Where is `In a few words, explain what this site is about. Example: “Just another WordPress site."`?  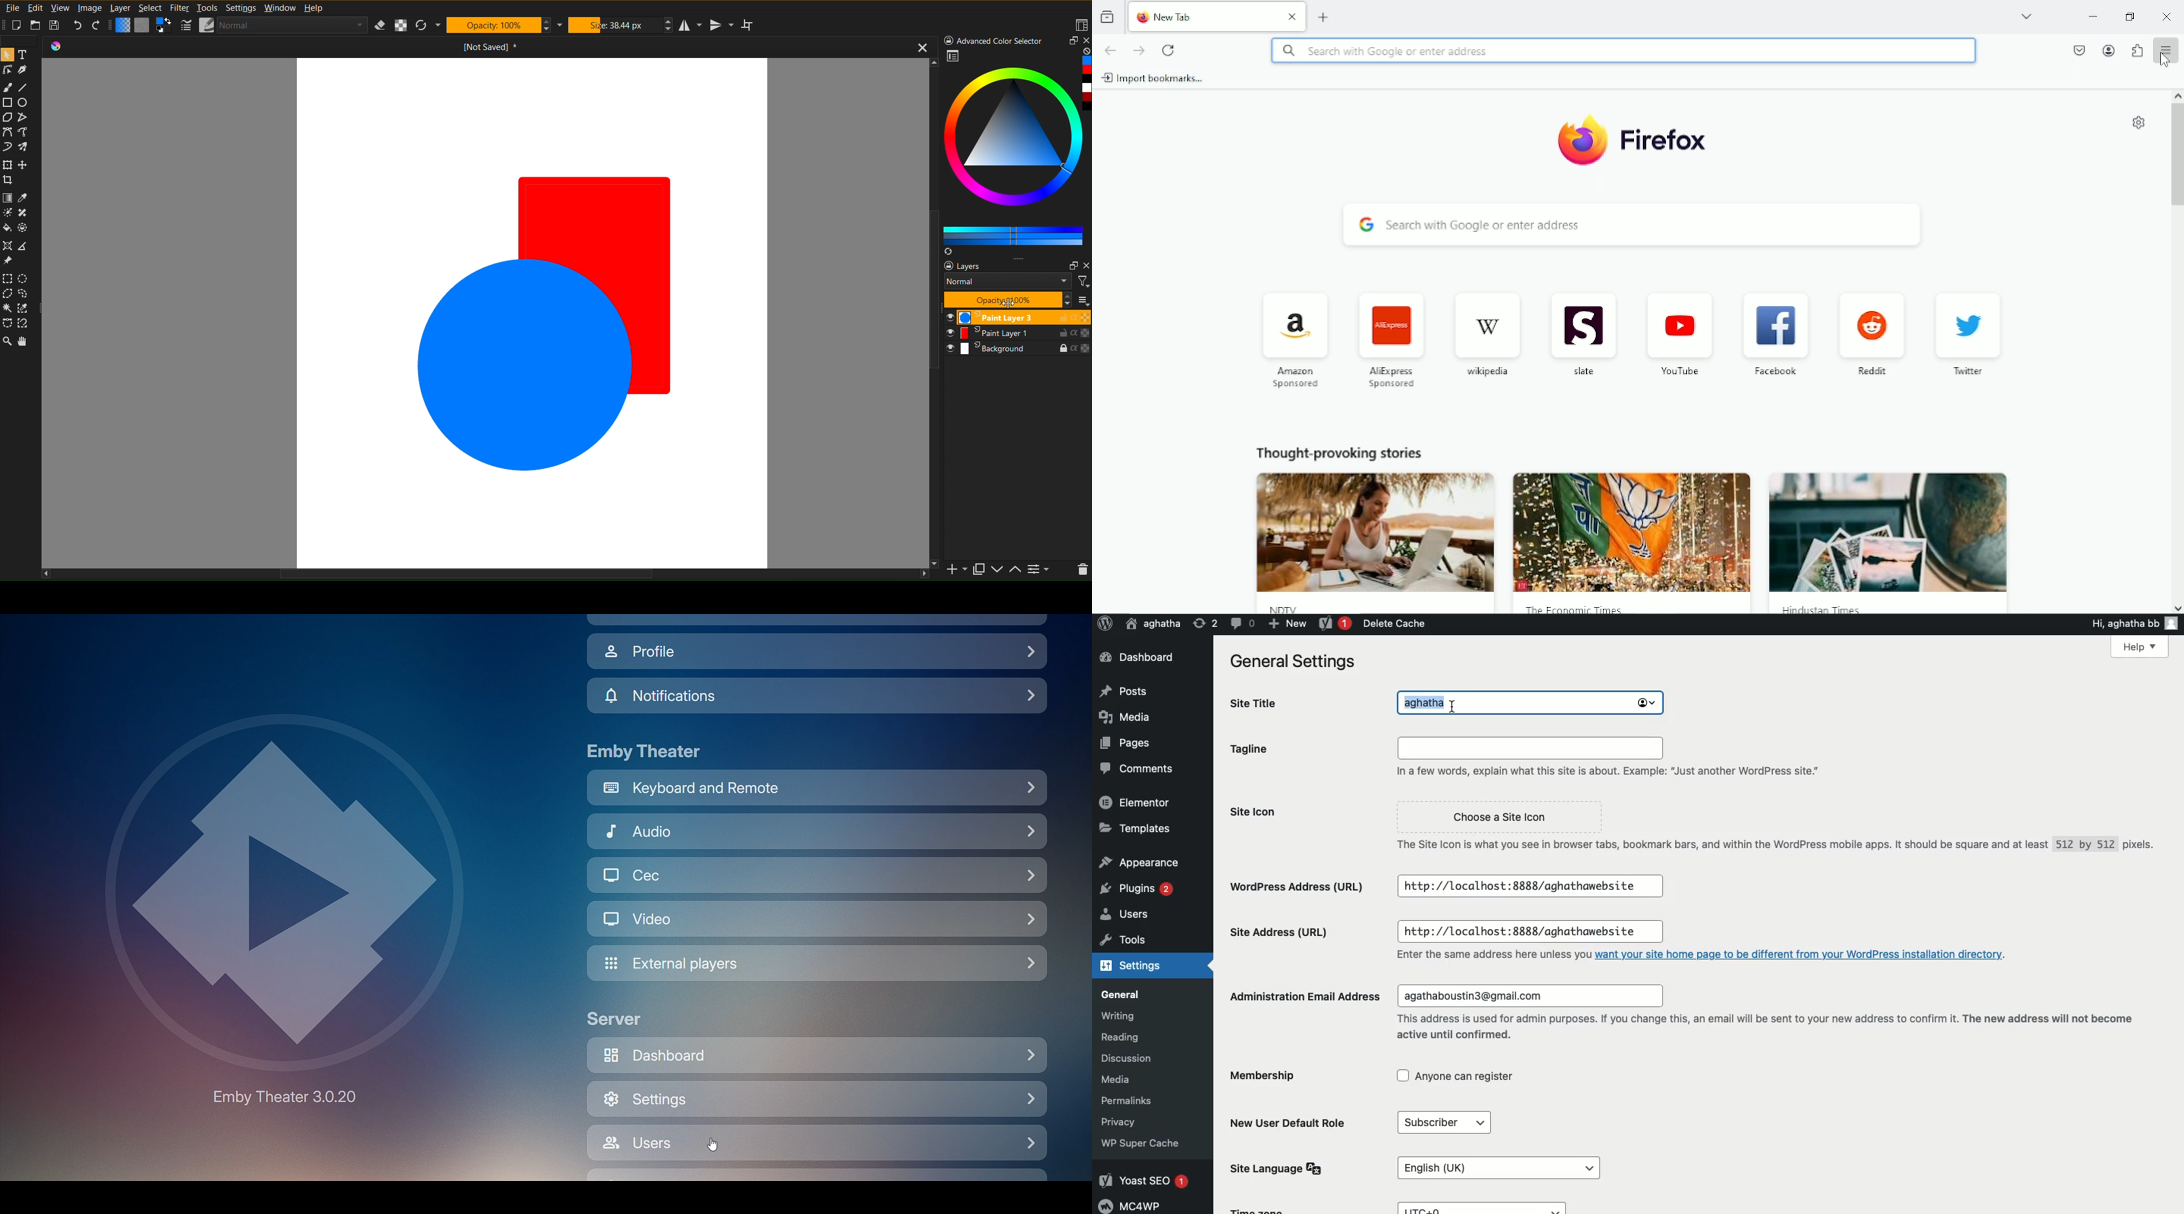 In a few words, explain what this site is about. Example: “Just another WordPress site." is located at coordinates (1603, 771).